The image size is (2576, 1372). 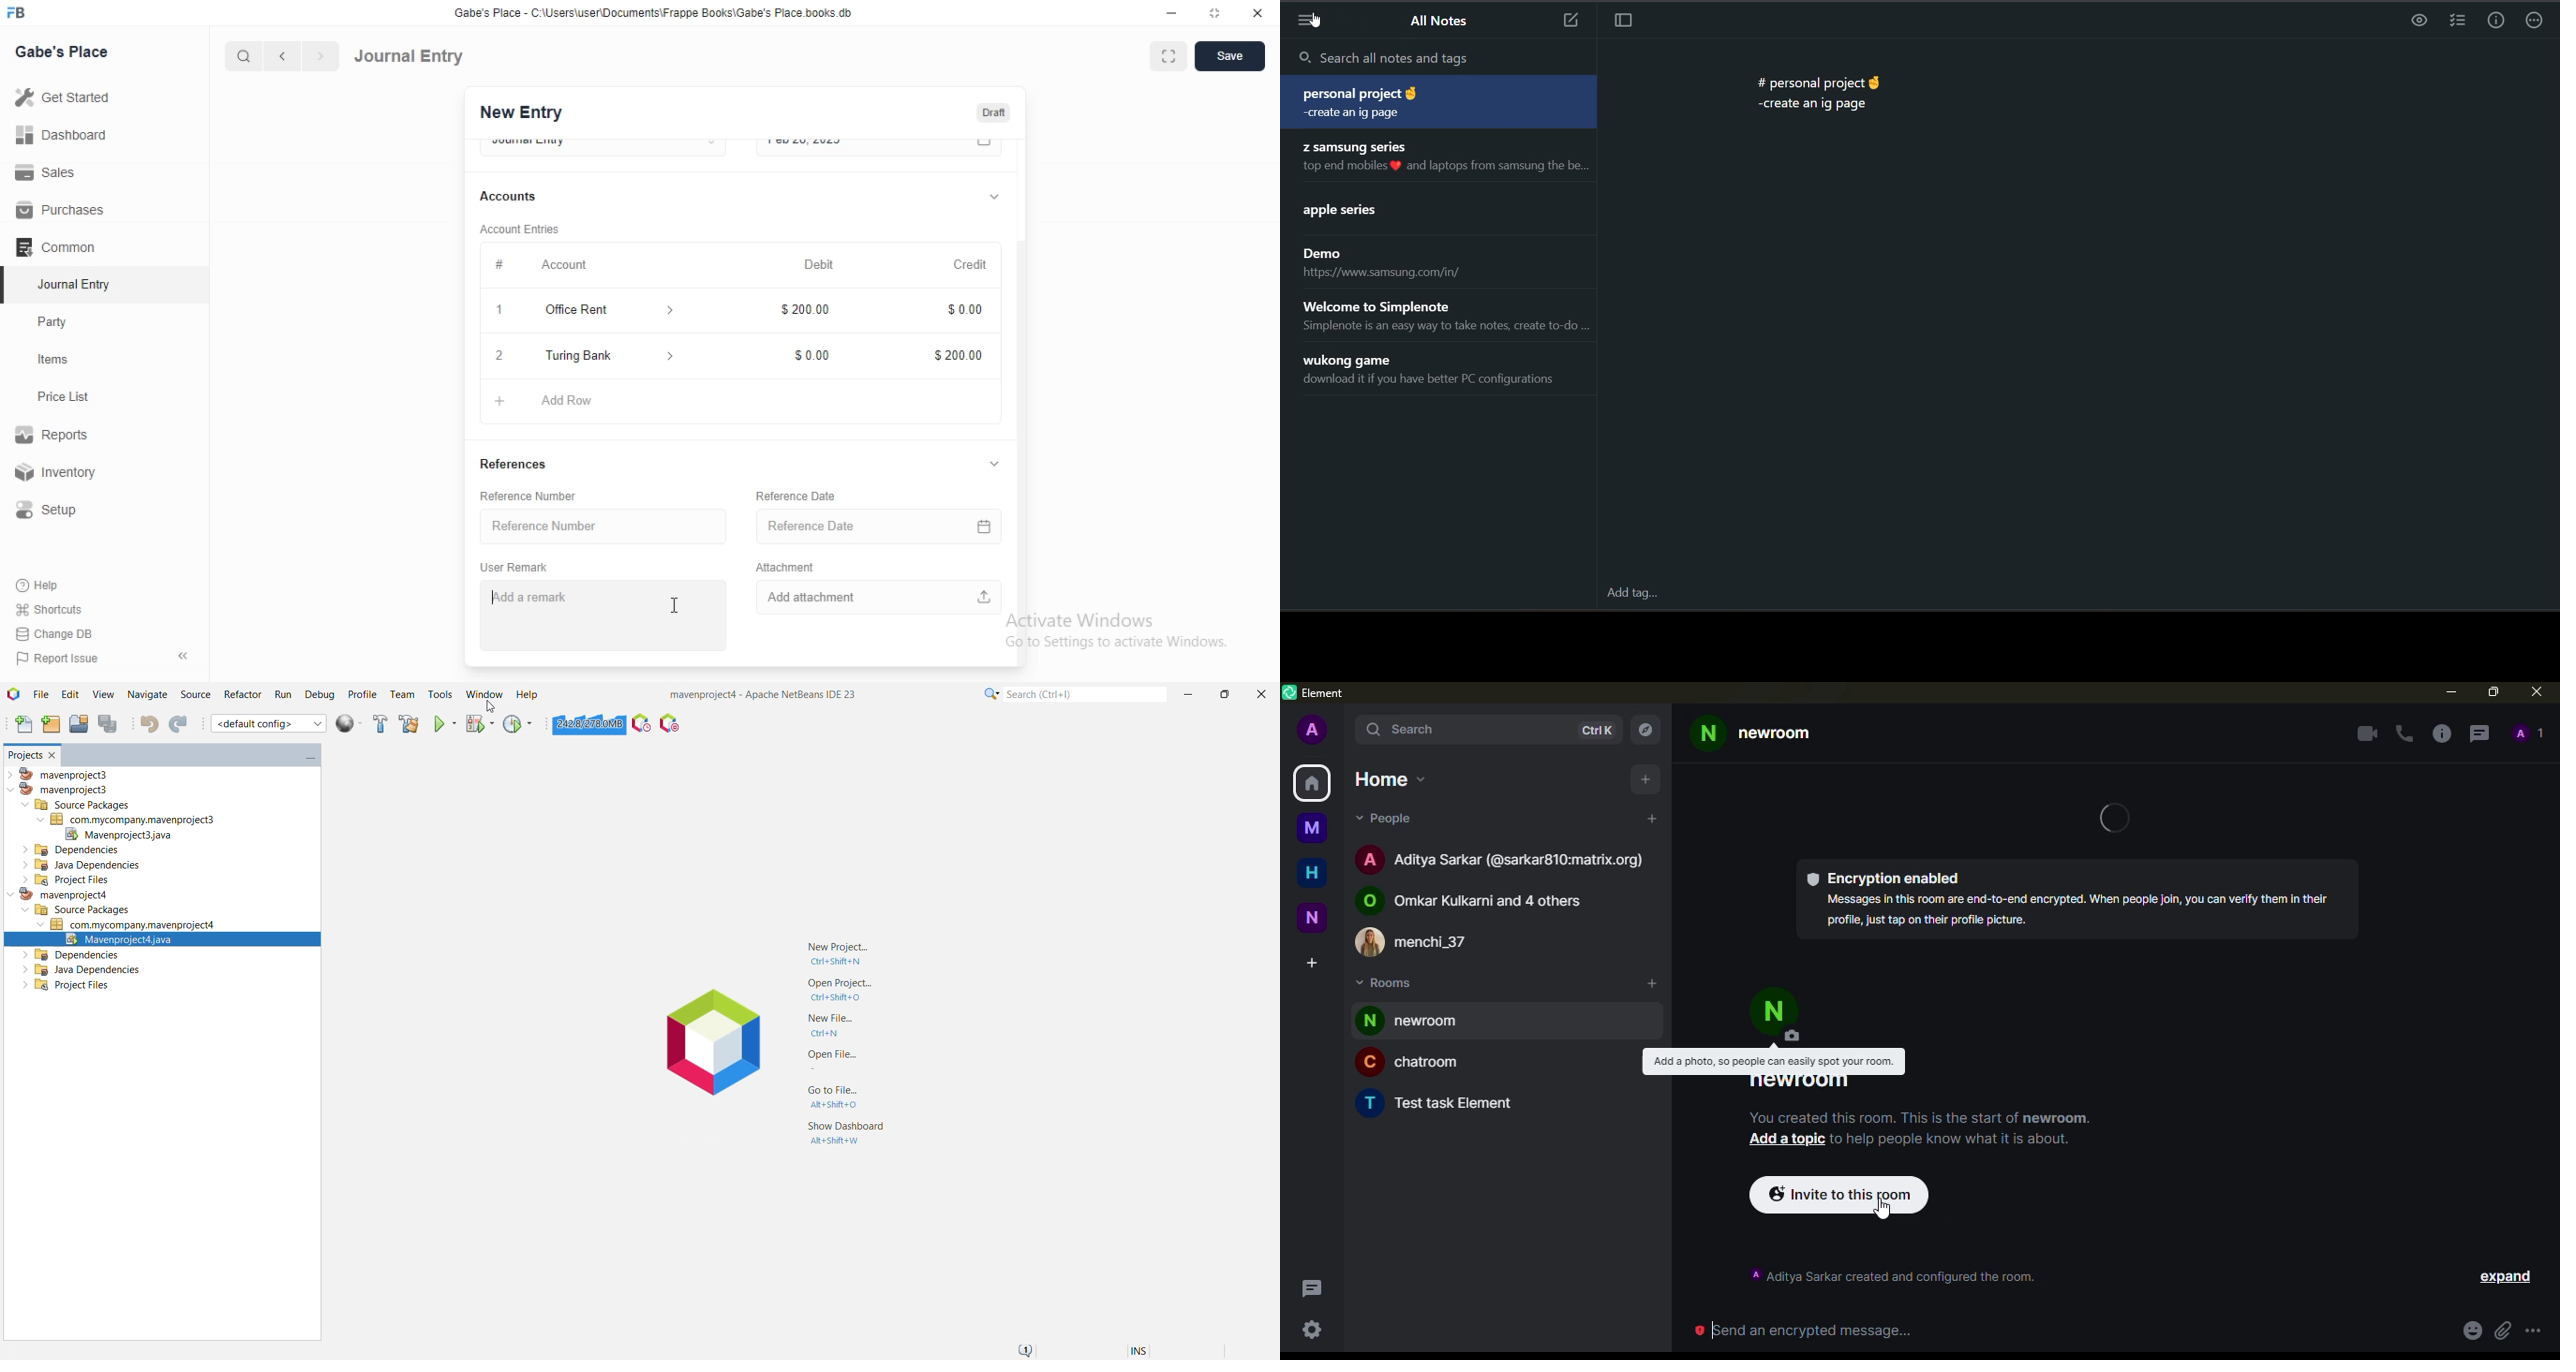 What do you see at coordinates (62, 397) in the screenshot?
I see `Price List` at bounding box center [62, 397].